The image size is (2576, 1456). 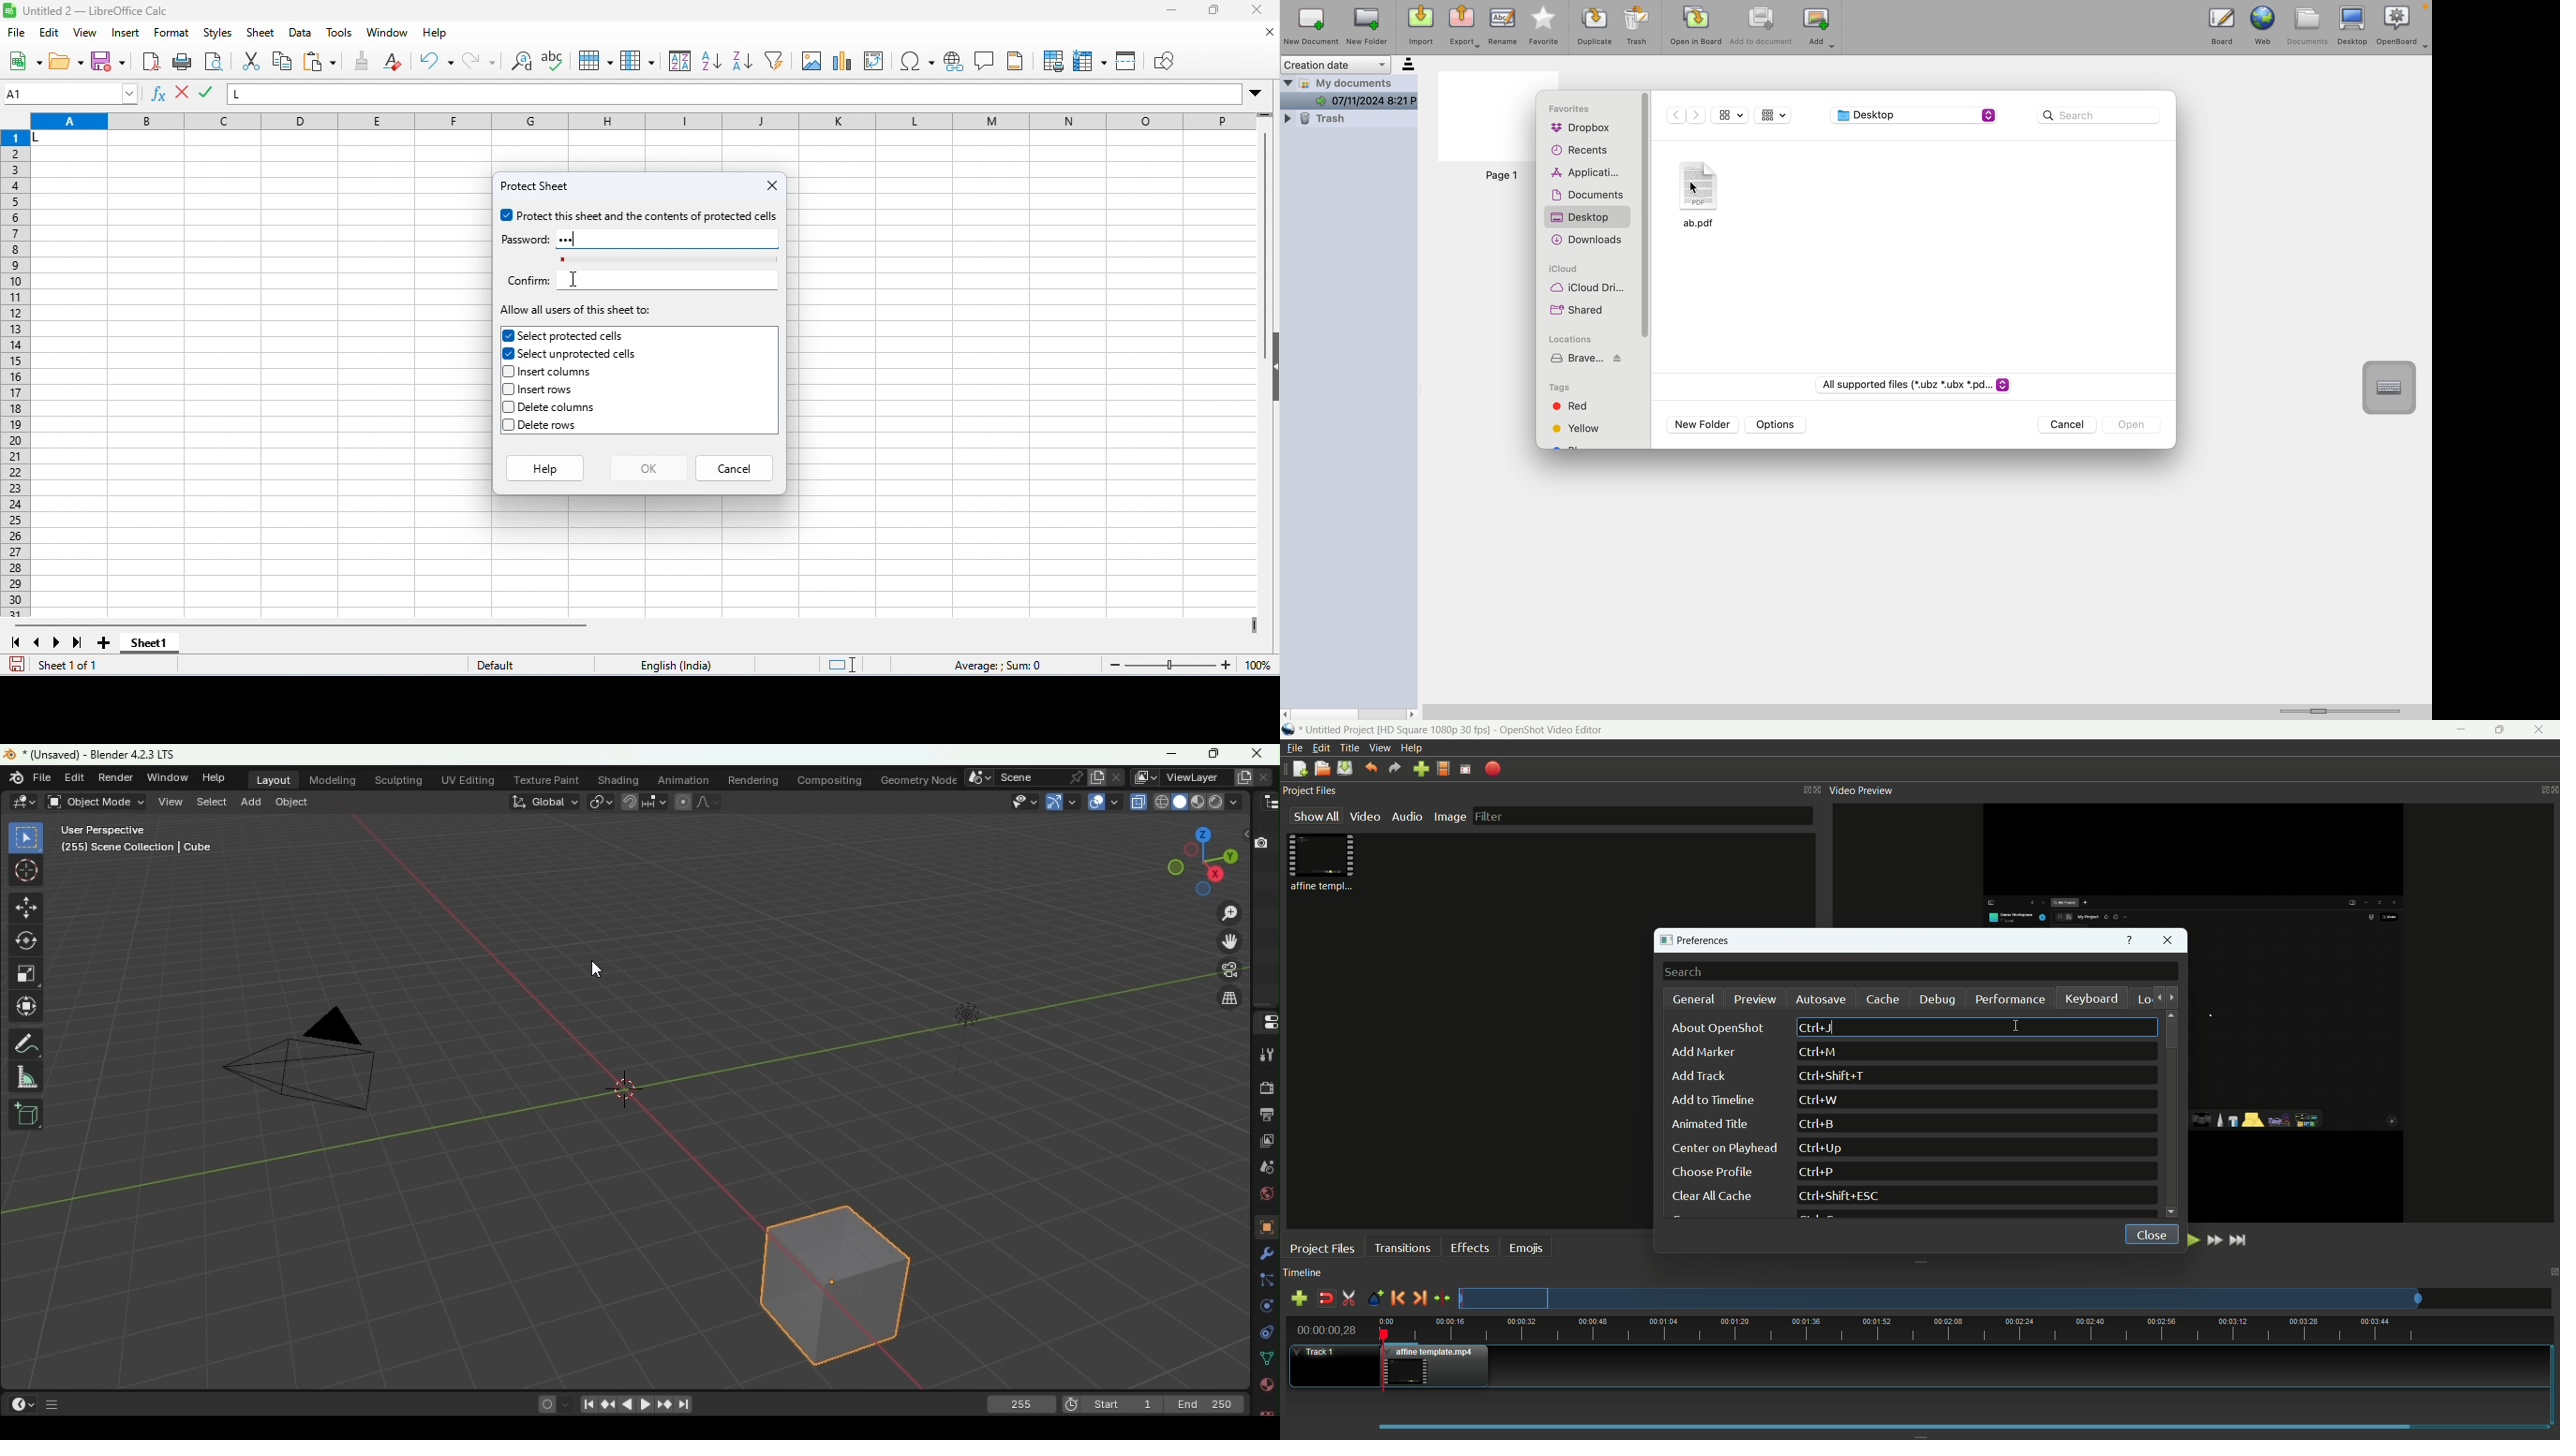 I want to click on Rotate, so click(x=29, y=942).